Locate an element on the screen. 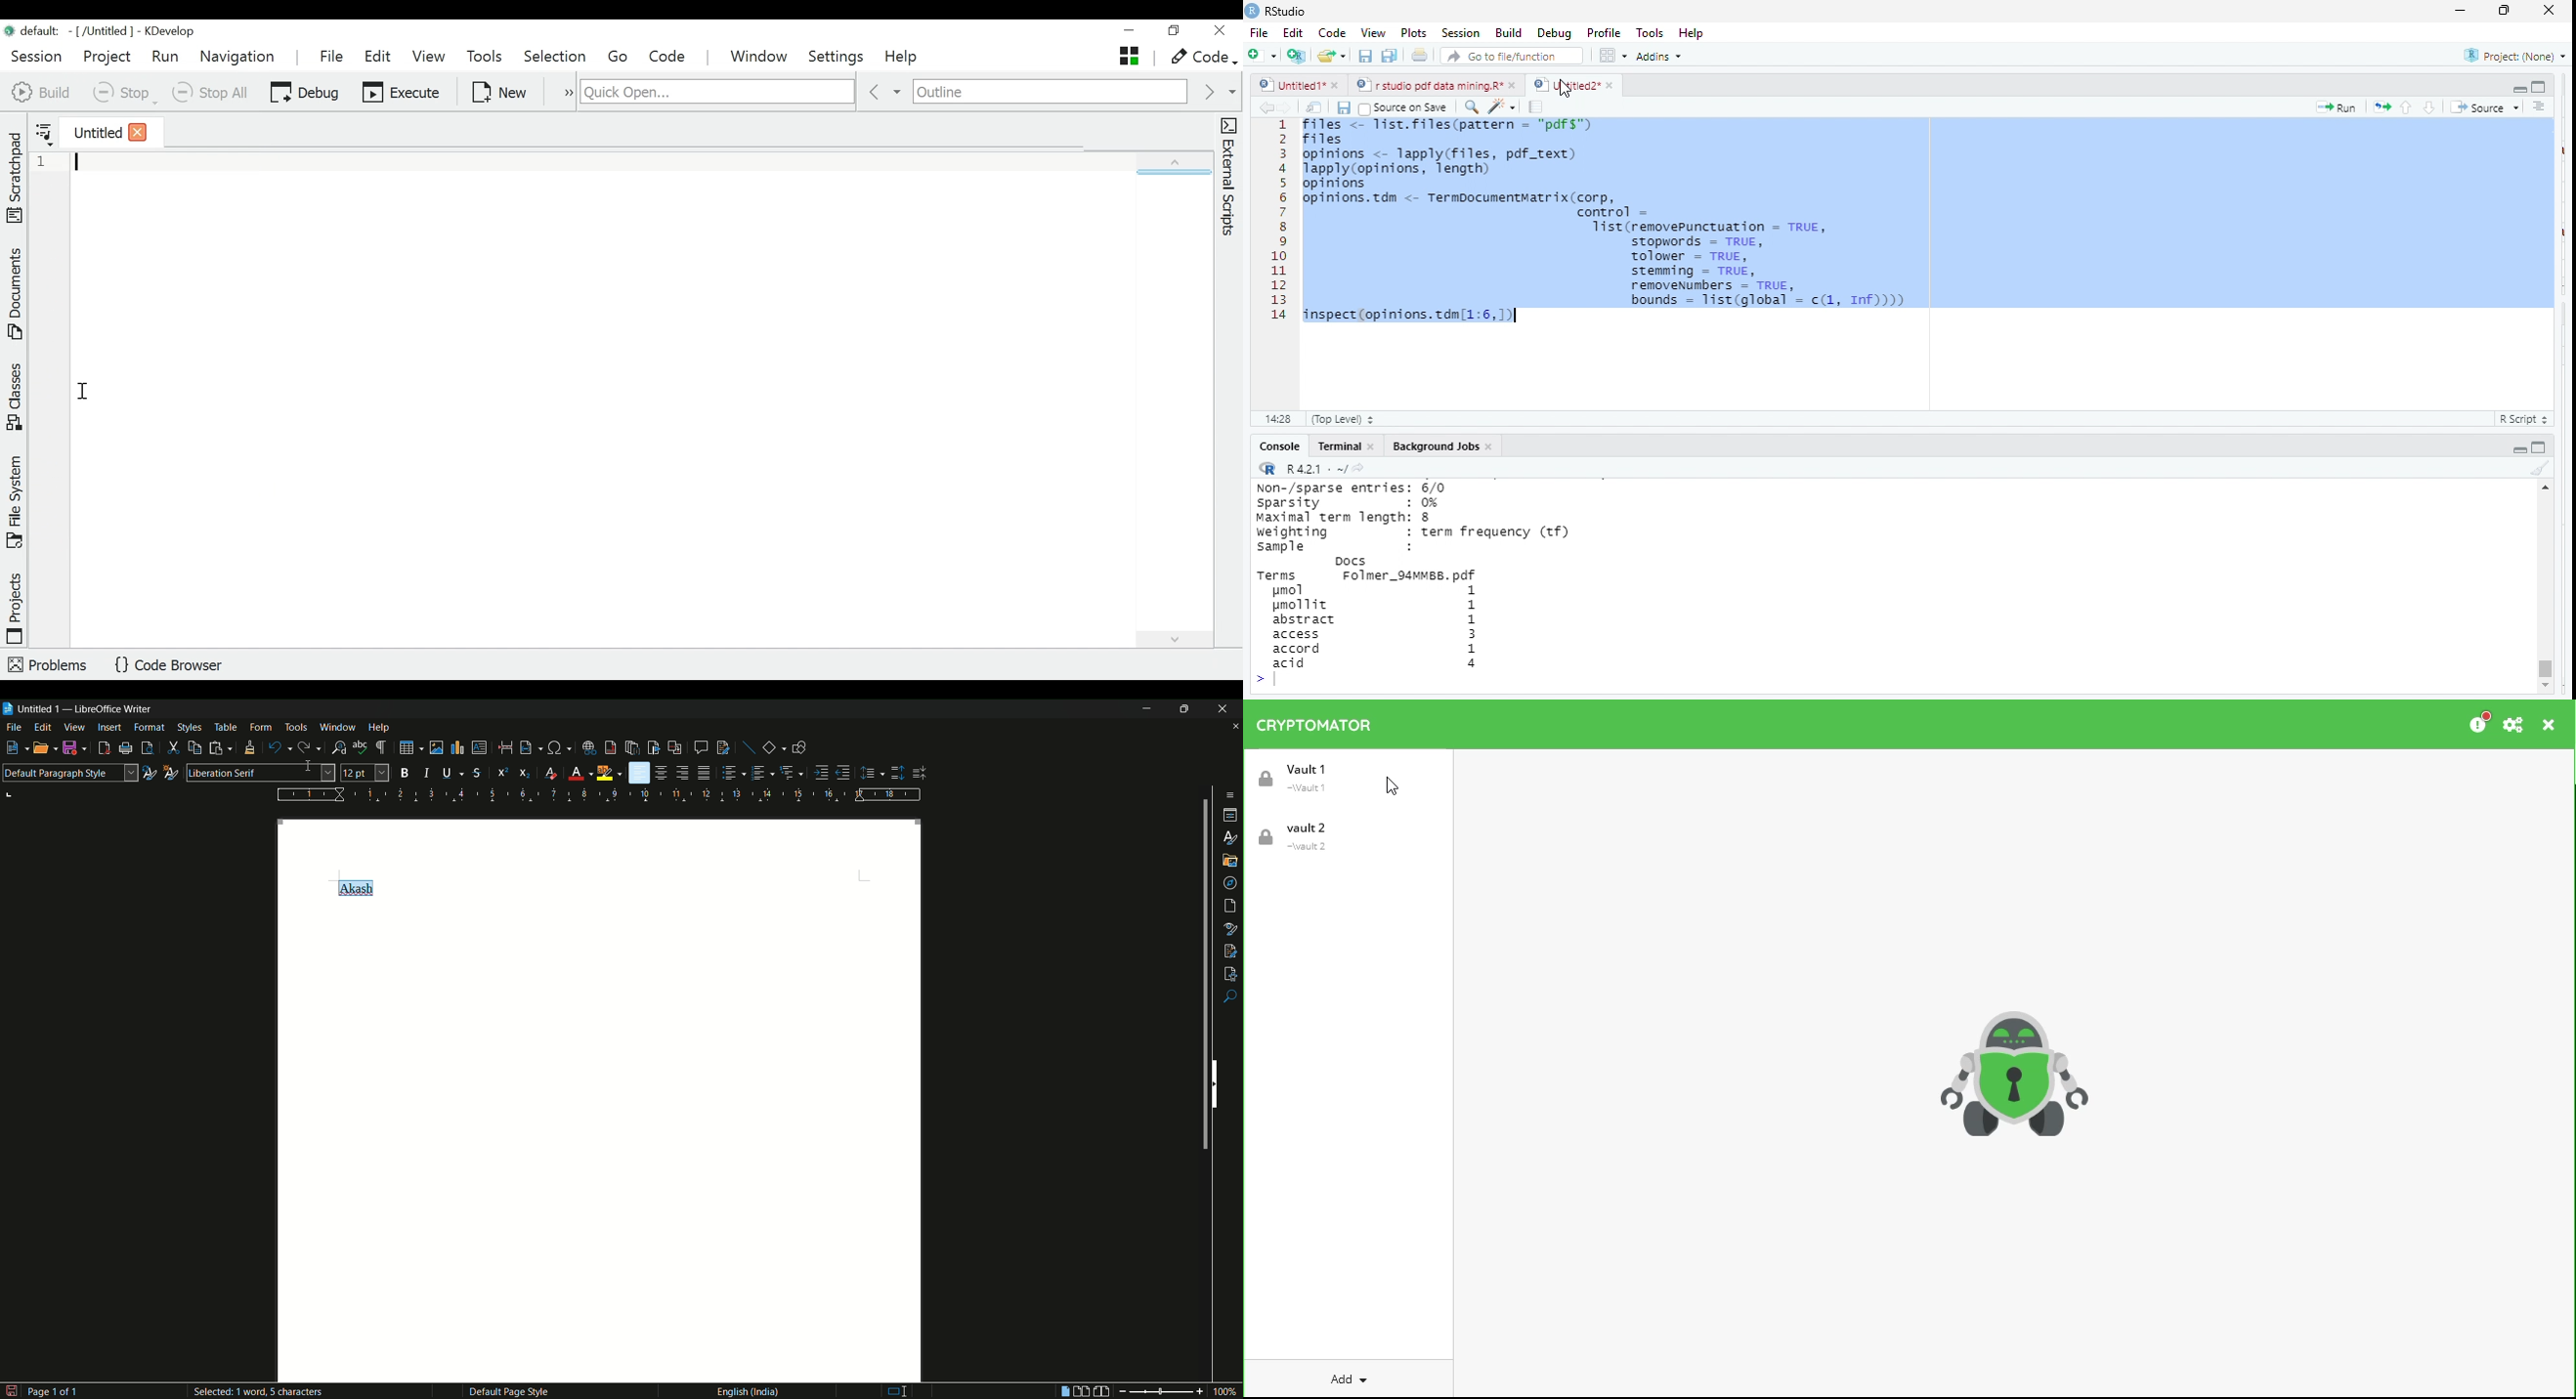  styles is located at coordinates (1232, 837).